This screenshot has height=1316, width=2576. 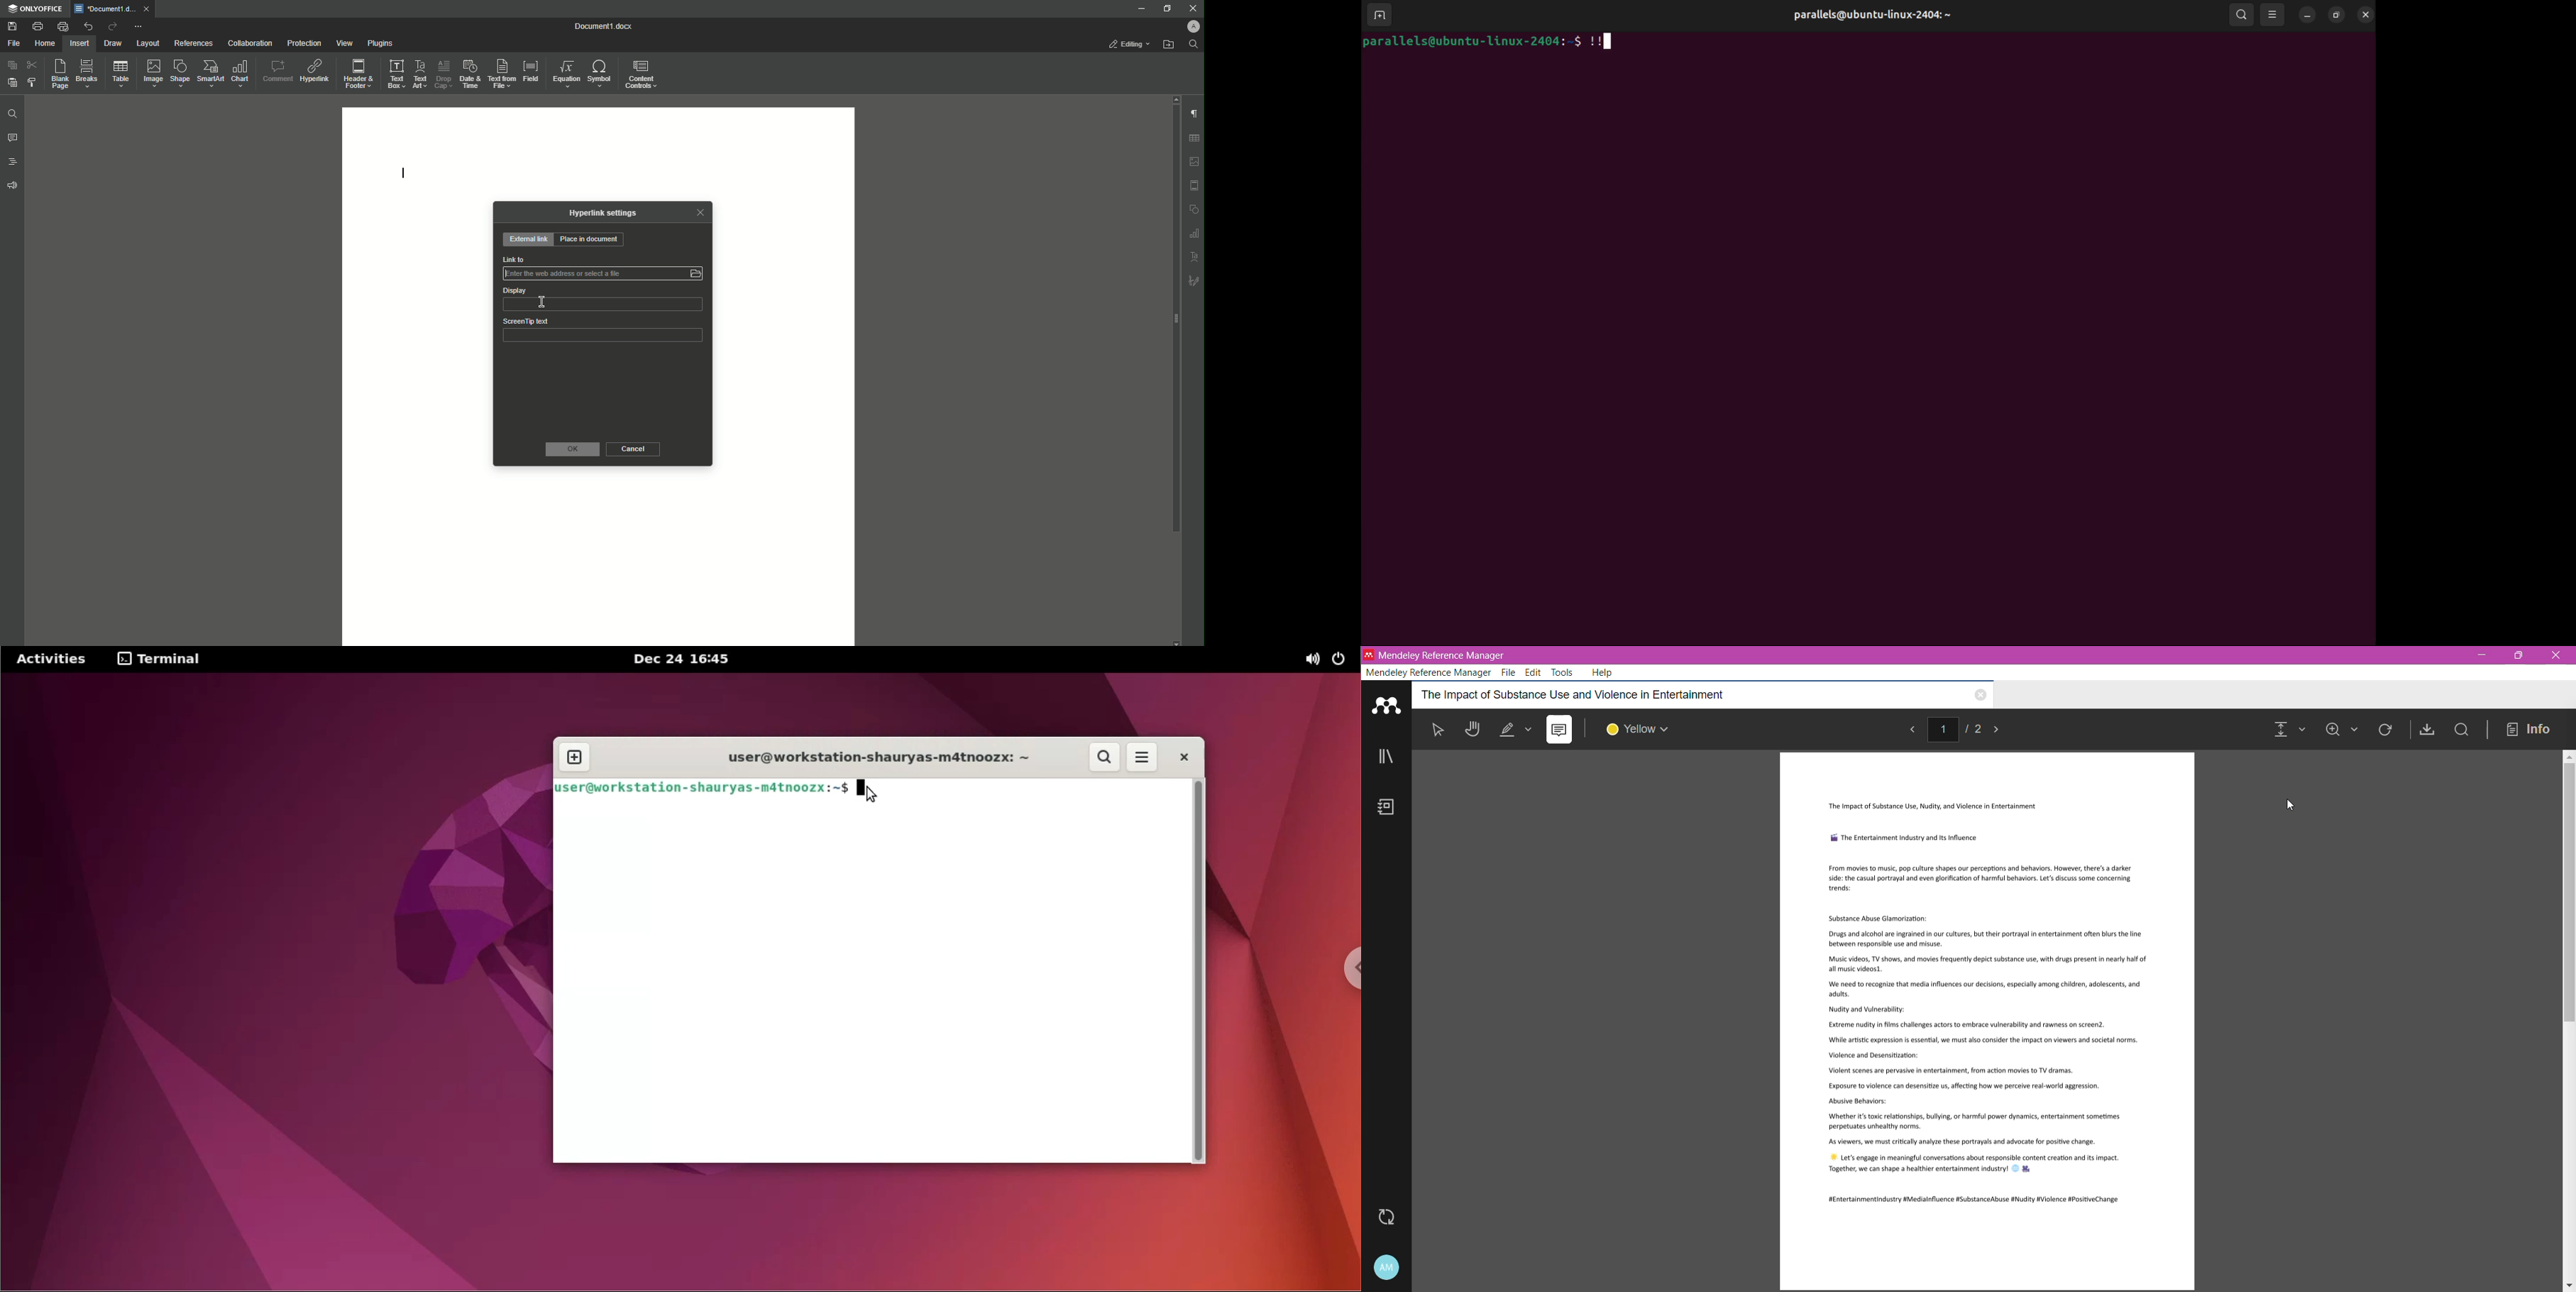 I want to click on Paragraph Settings, so click(x=1195, y=114).